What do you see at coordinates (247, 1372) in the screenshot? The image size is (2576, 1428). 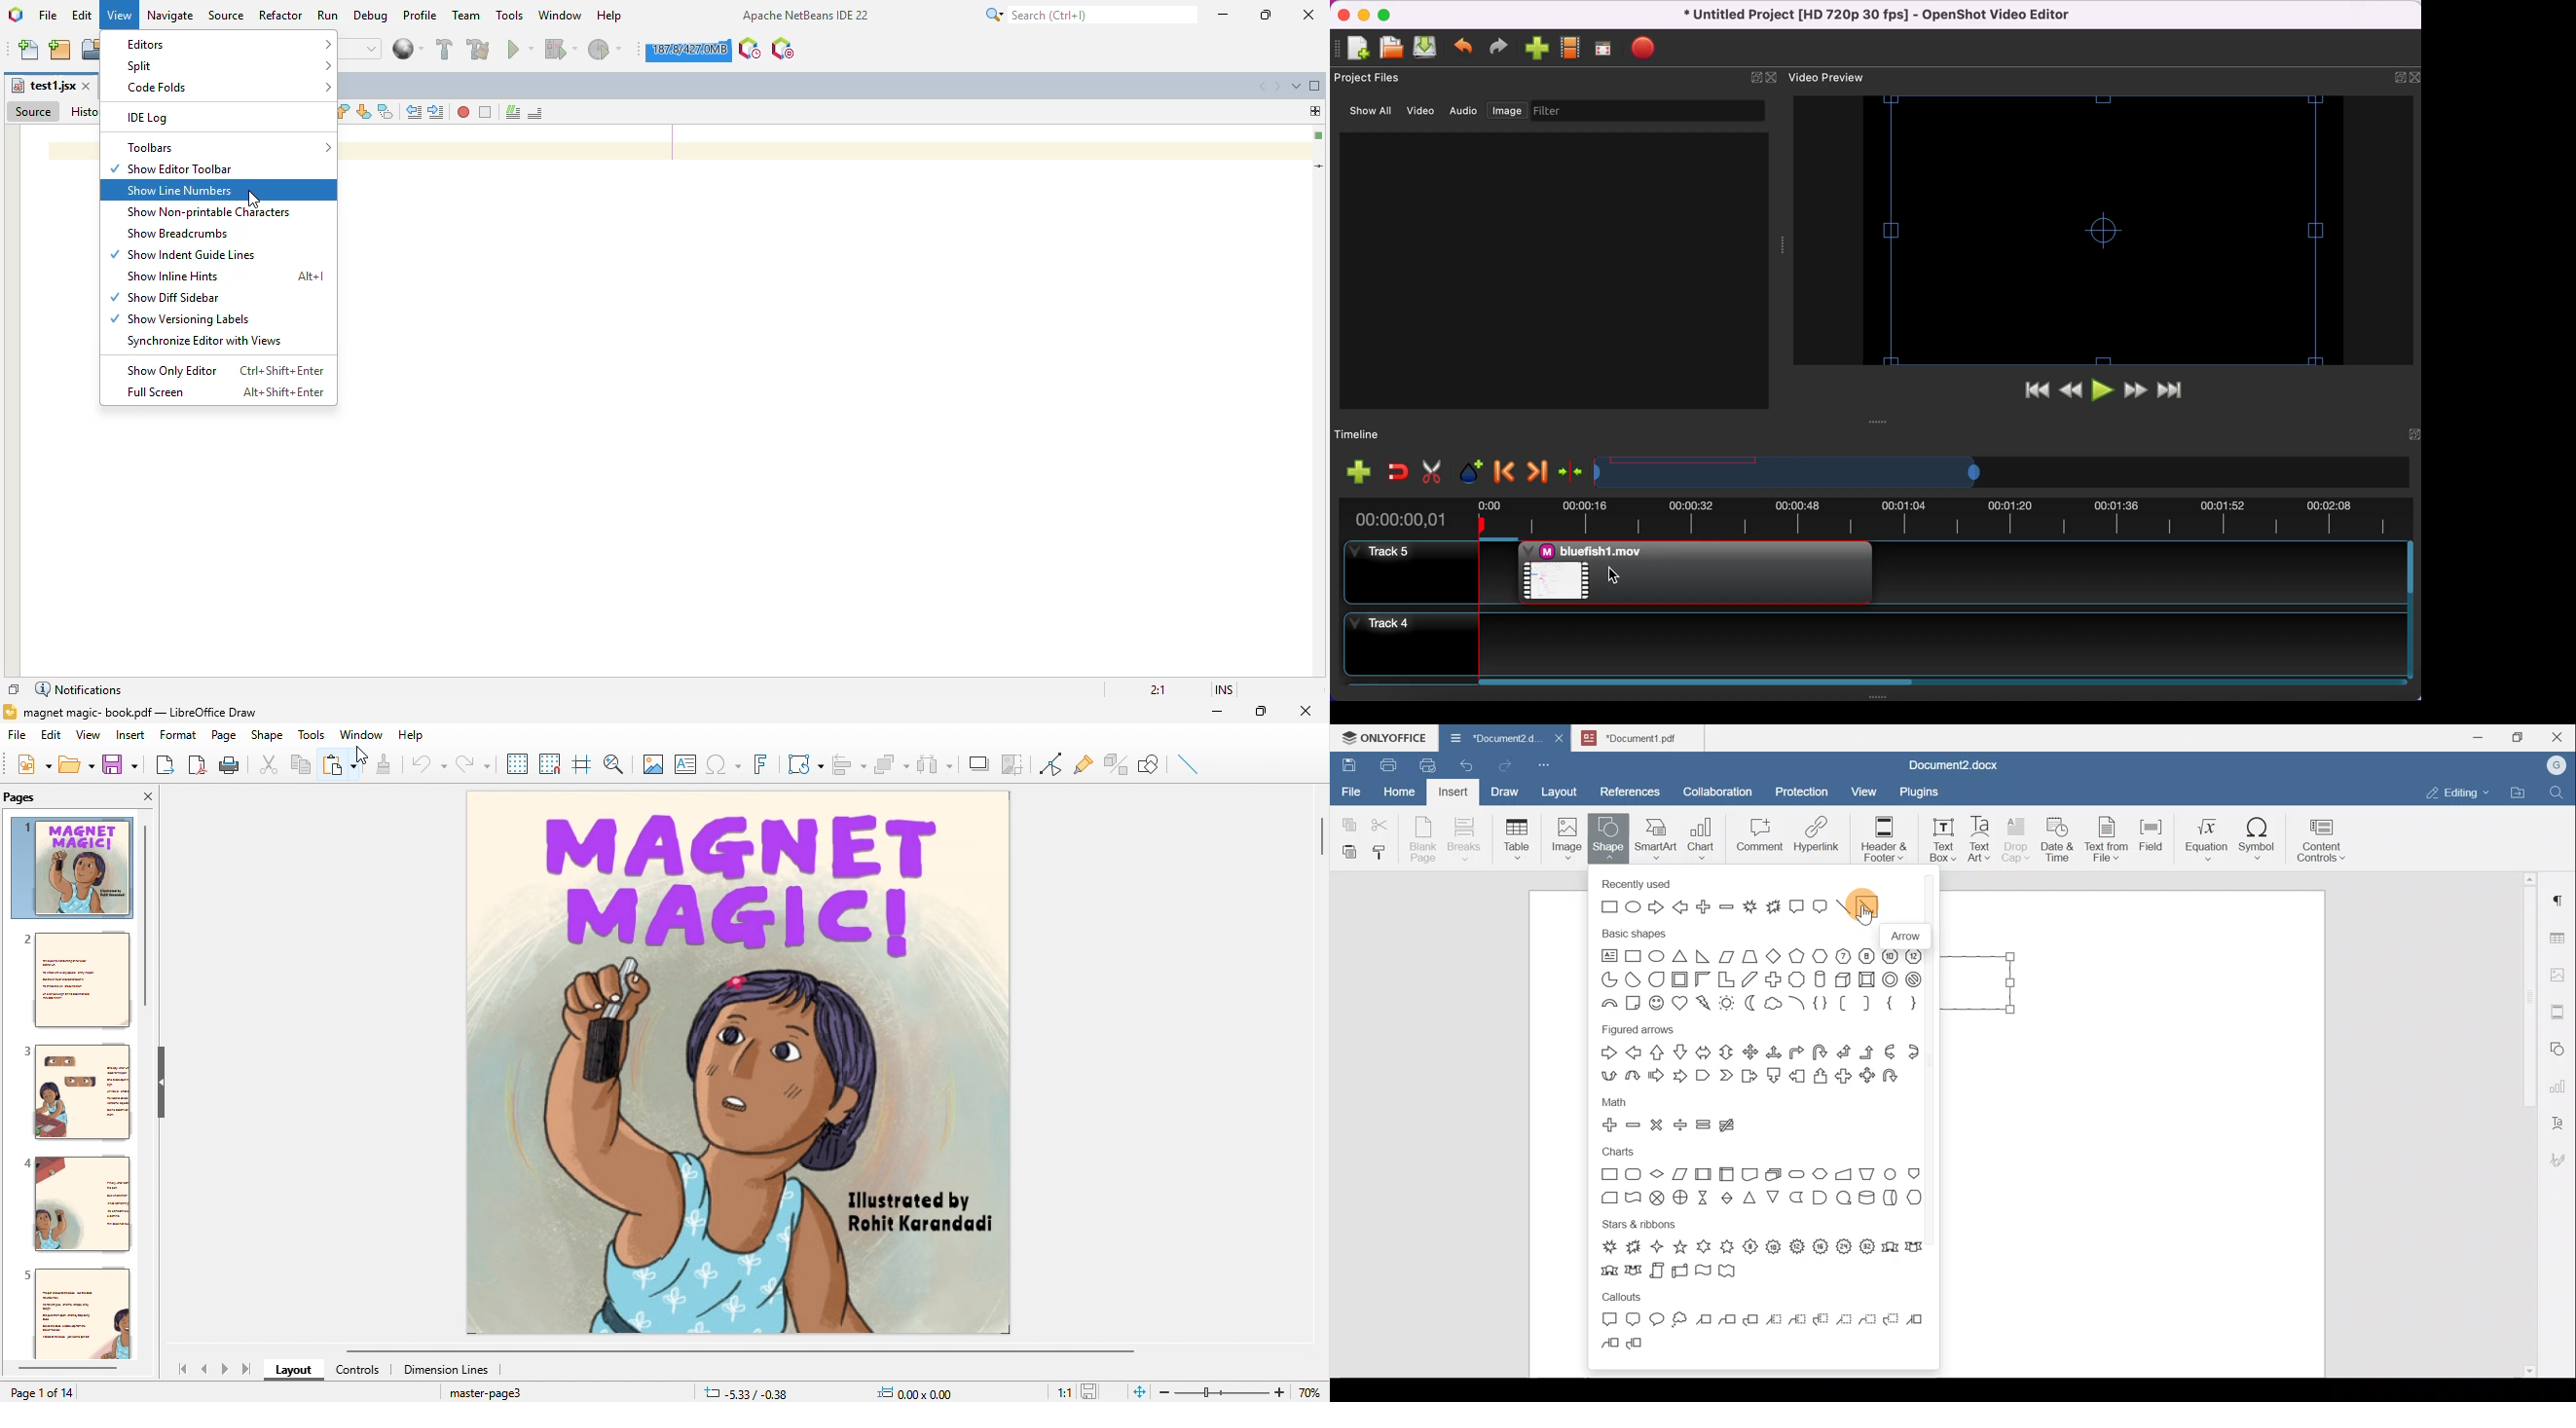 I see `last page` at bounding box center [247, 1372].